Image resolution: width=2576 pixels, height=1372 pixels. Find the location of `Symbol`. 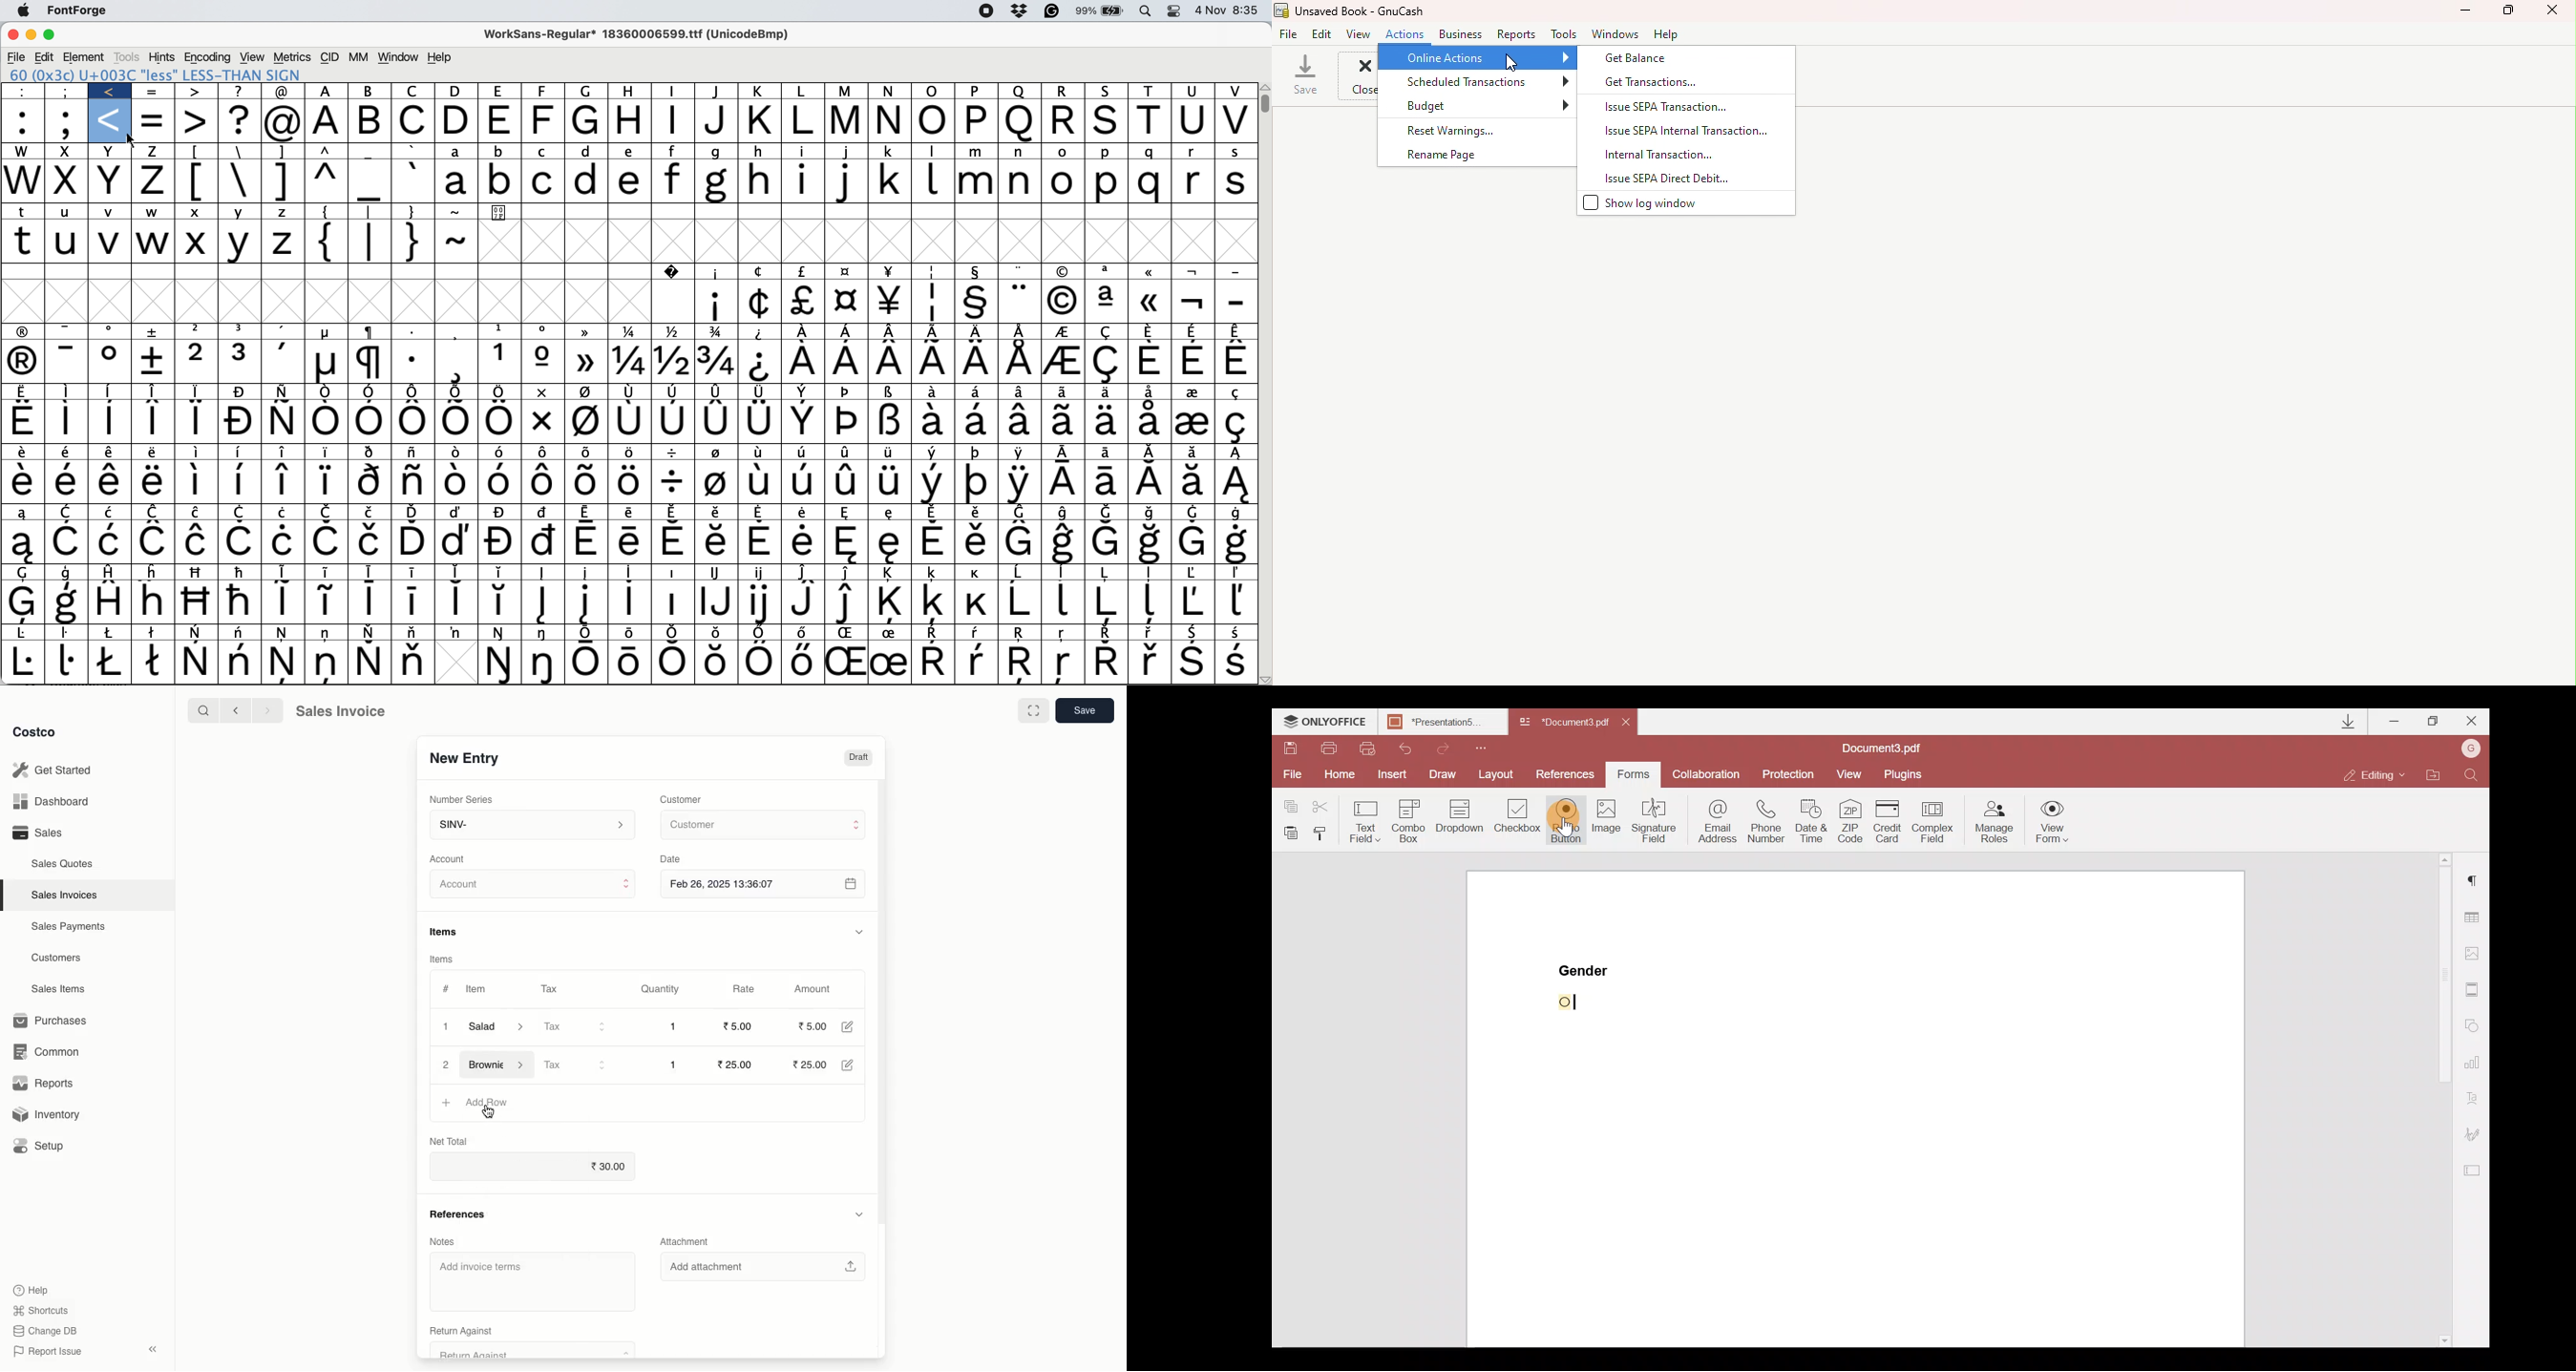

Symbol is located at coordinates (1022, 331).